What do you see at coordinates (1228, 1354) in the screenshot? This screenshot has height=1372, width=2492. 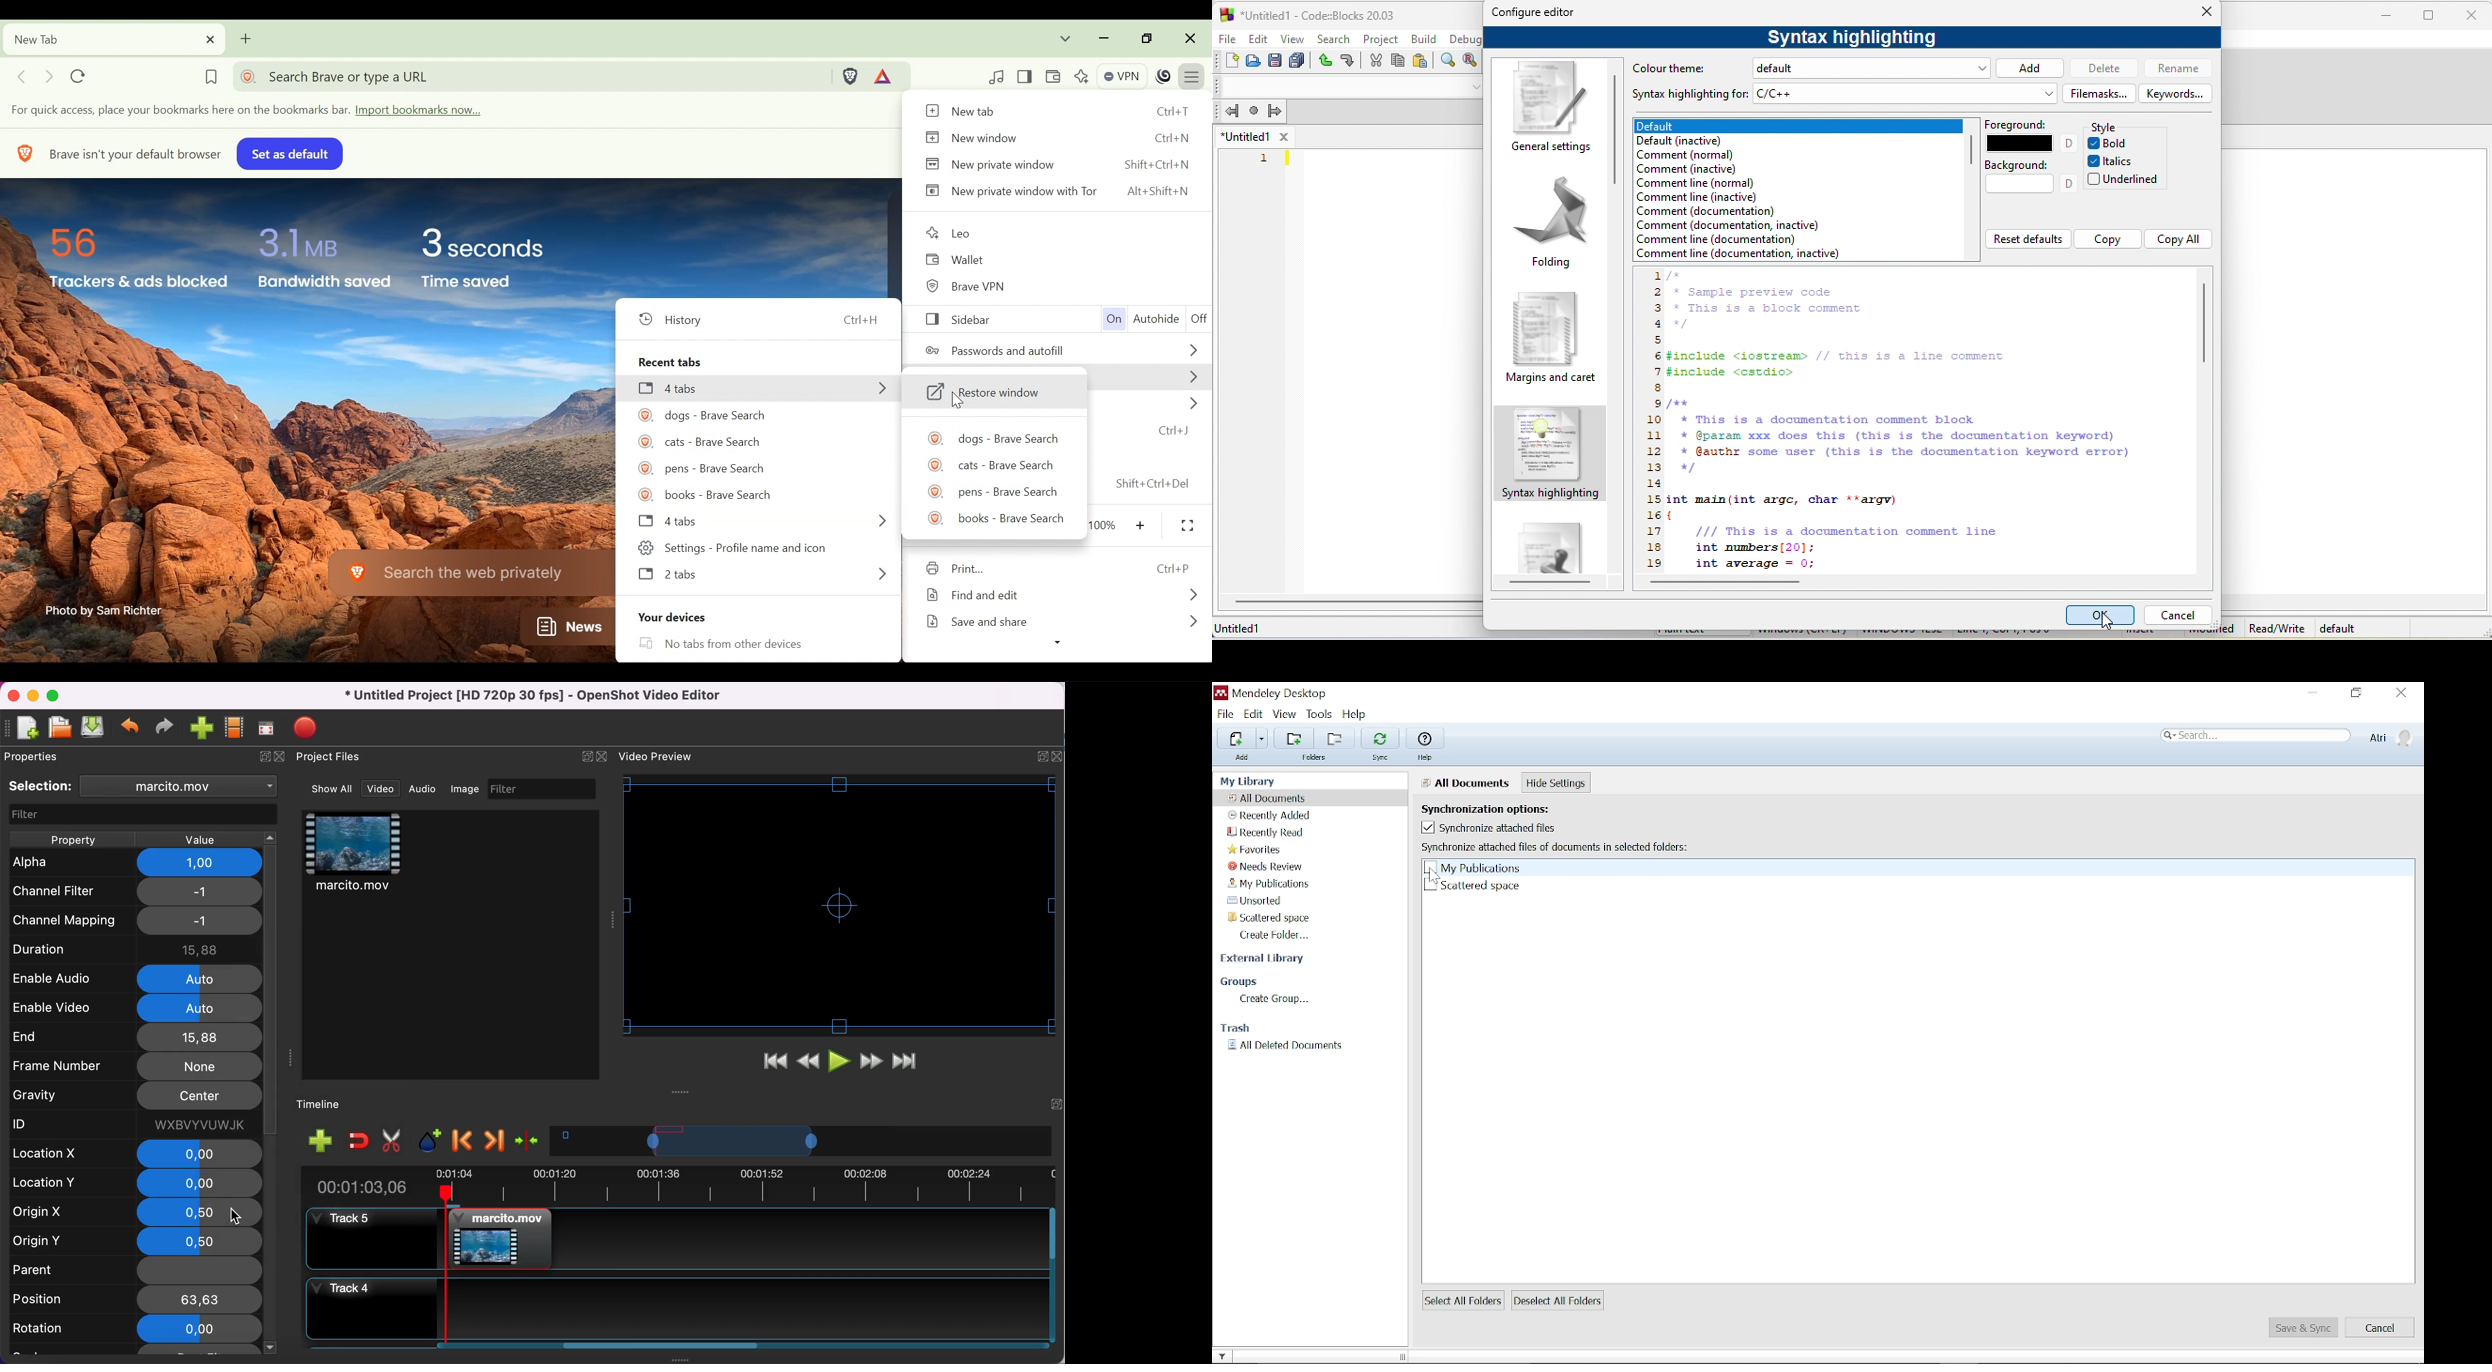 I see `Filter` at bounding box center [1228, 1354].